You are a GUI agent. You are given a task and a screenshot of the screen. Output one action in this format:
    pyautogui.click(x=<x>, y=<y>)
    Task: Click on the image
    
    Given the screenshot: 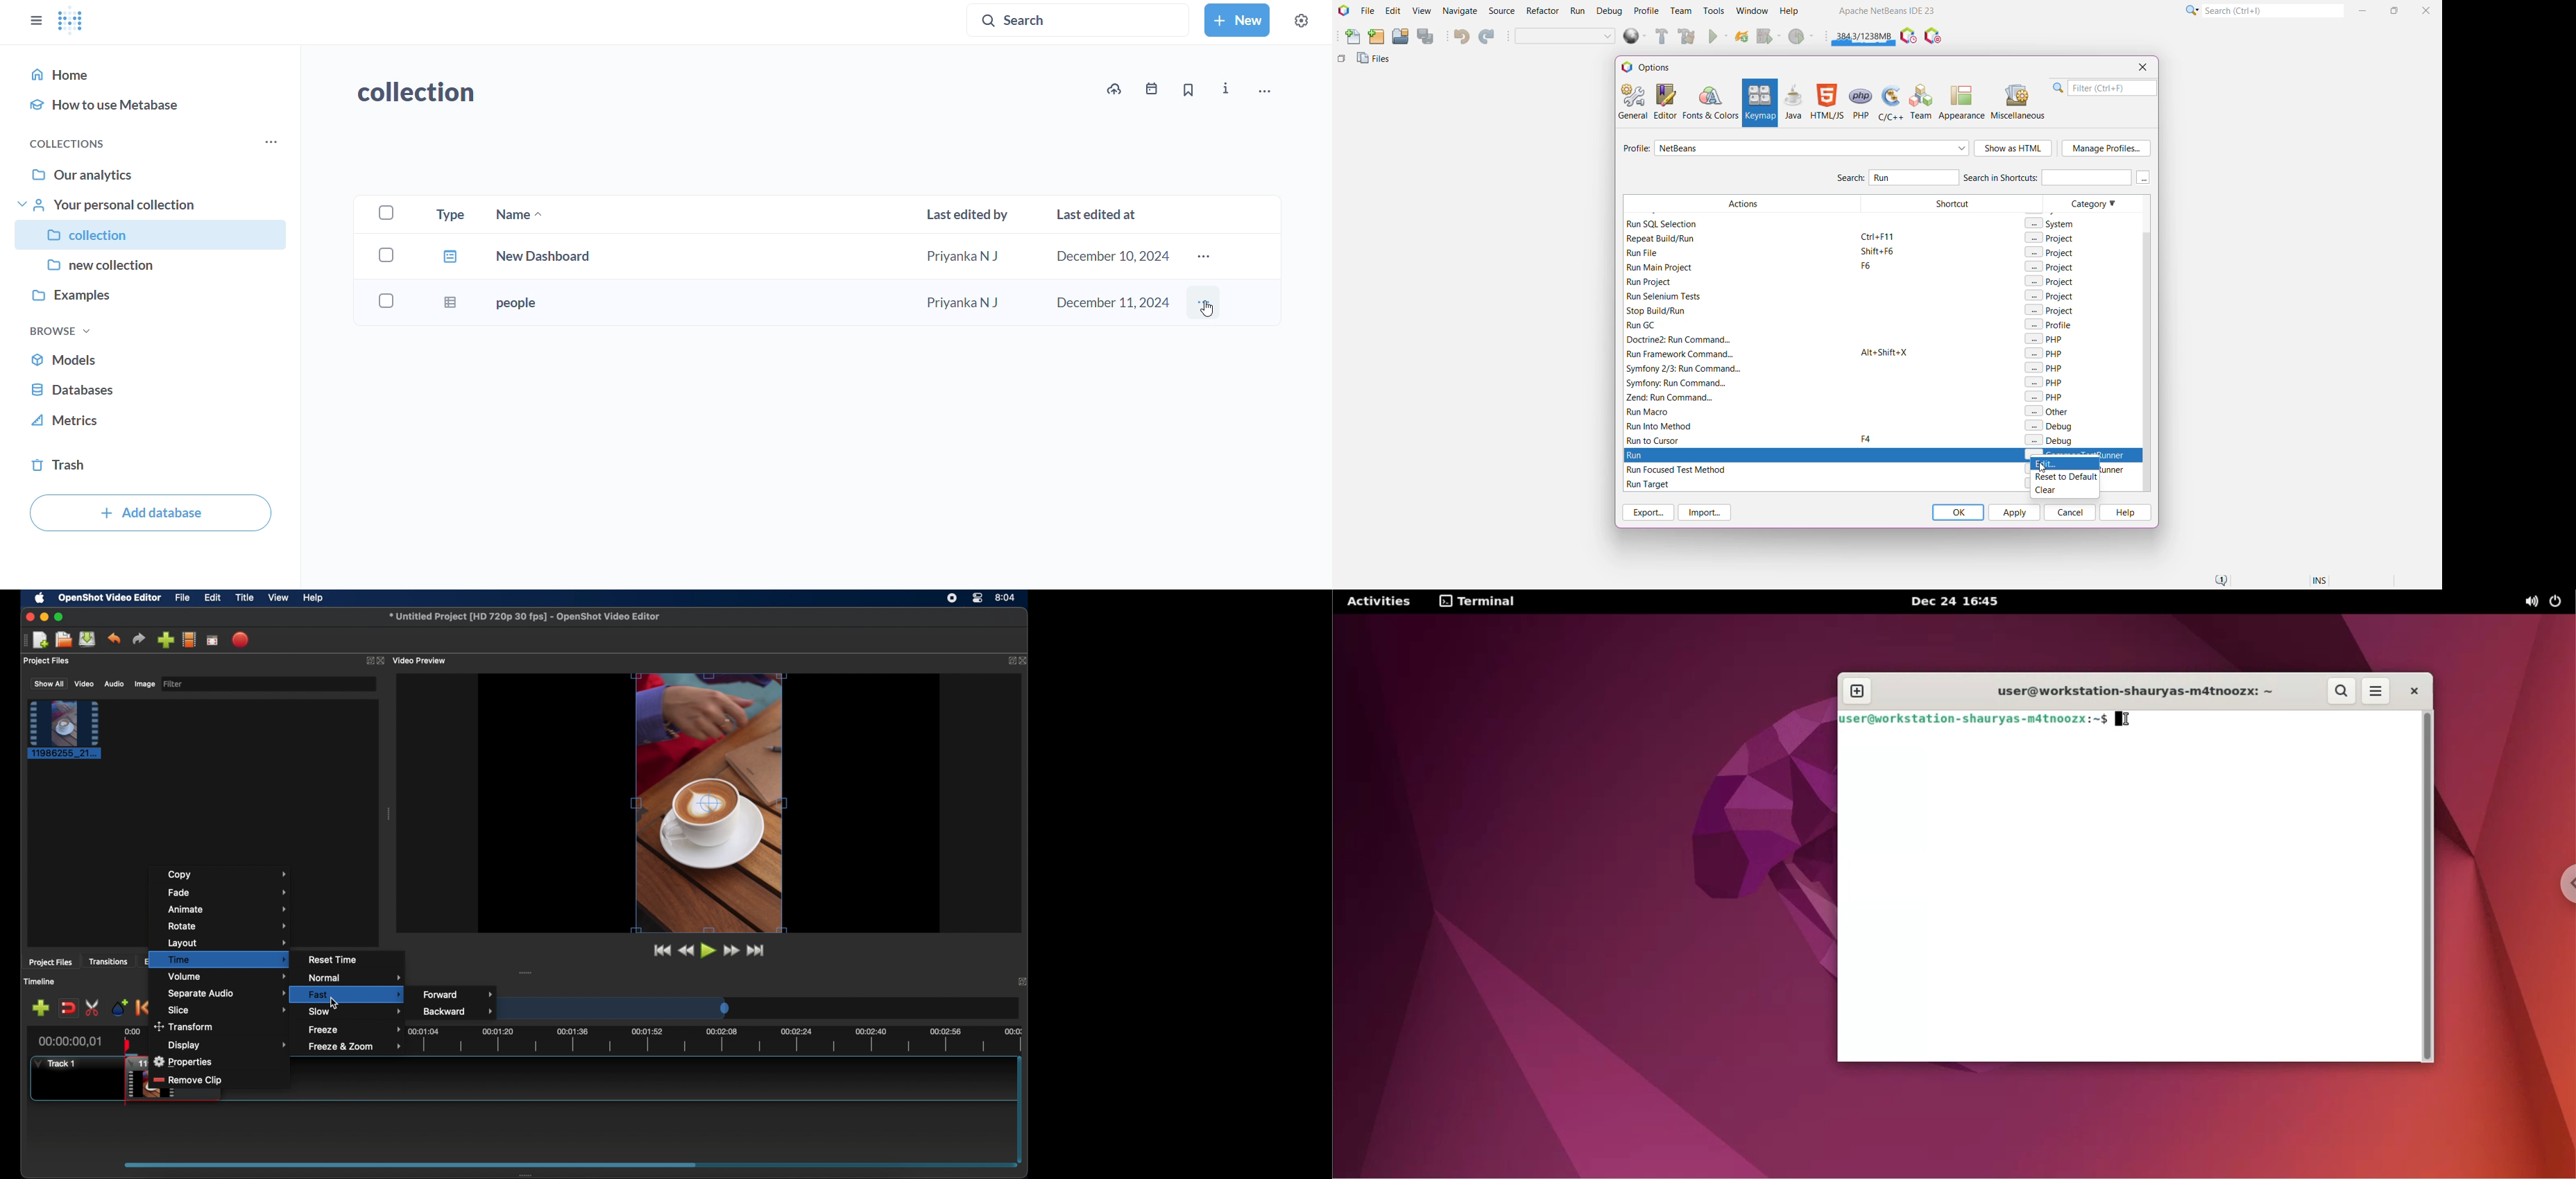 What is the action you would take?
    pyautogui.click(x=144, y=684)
    